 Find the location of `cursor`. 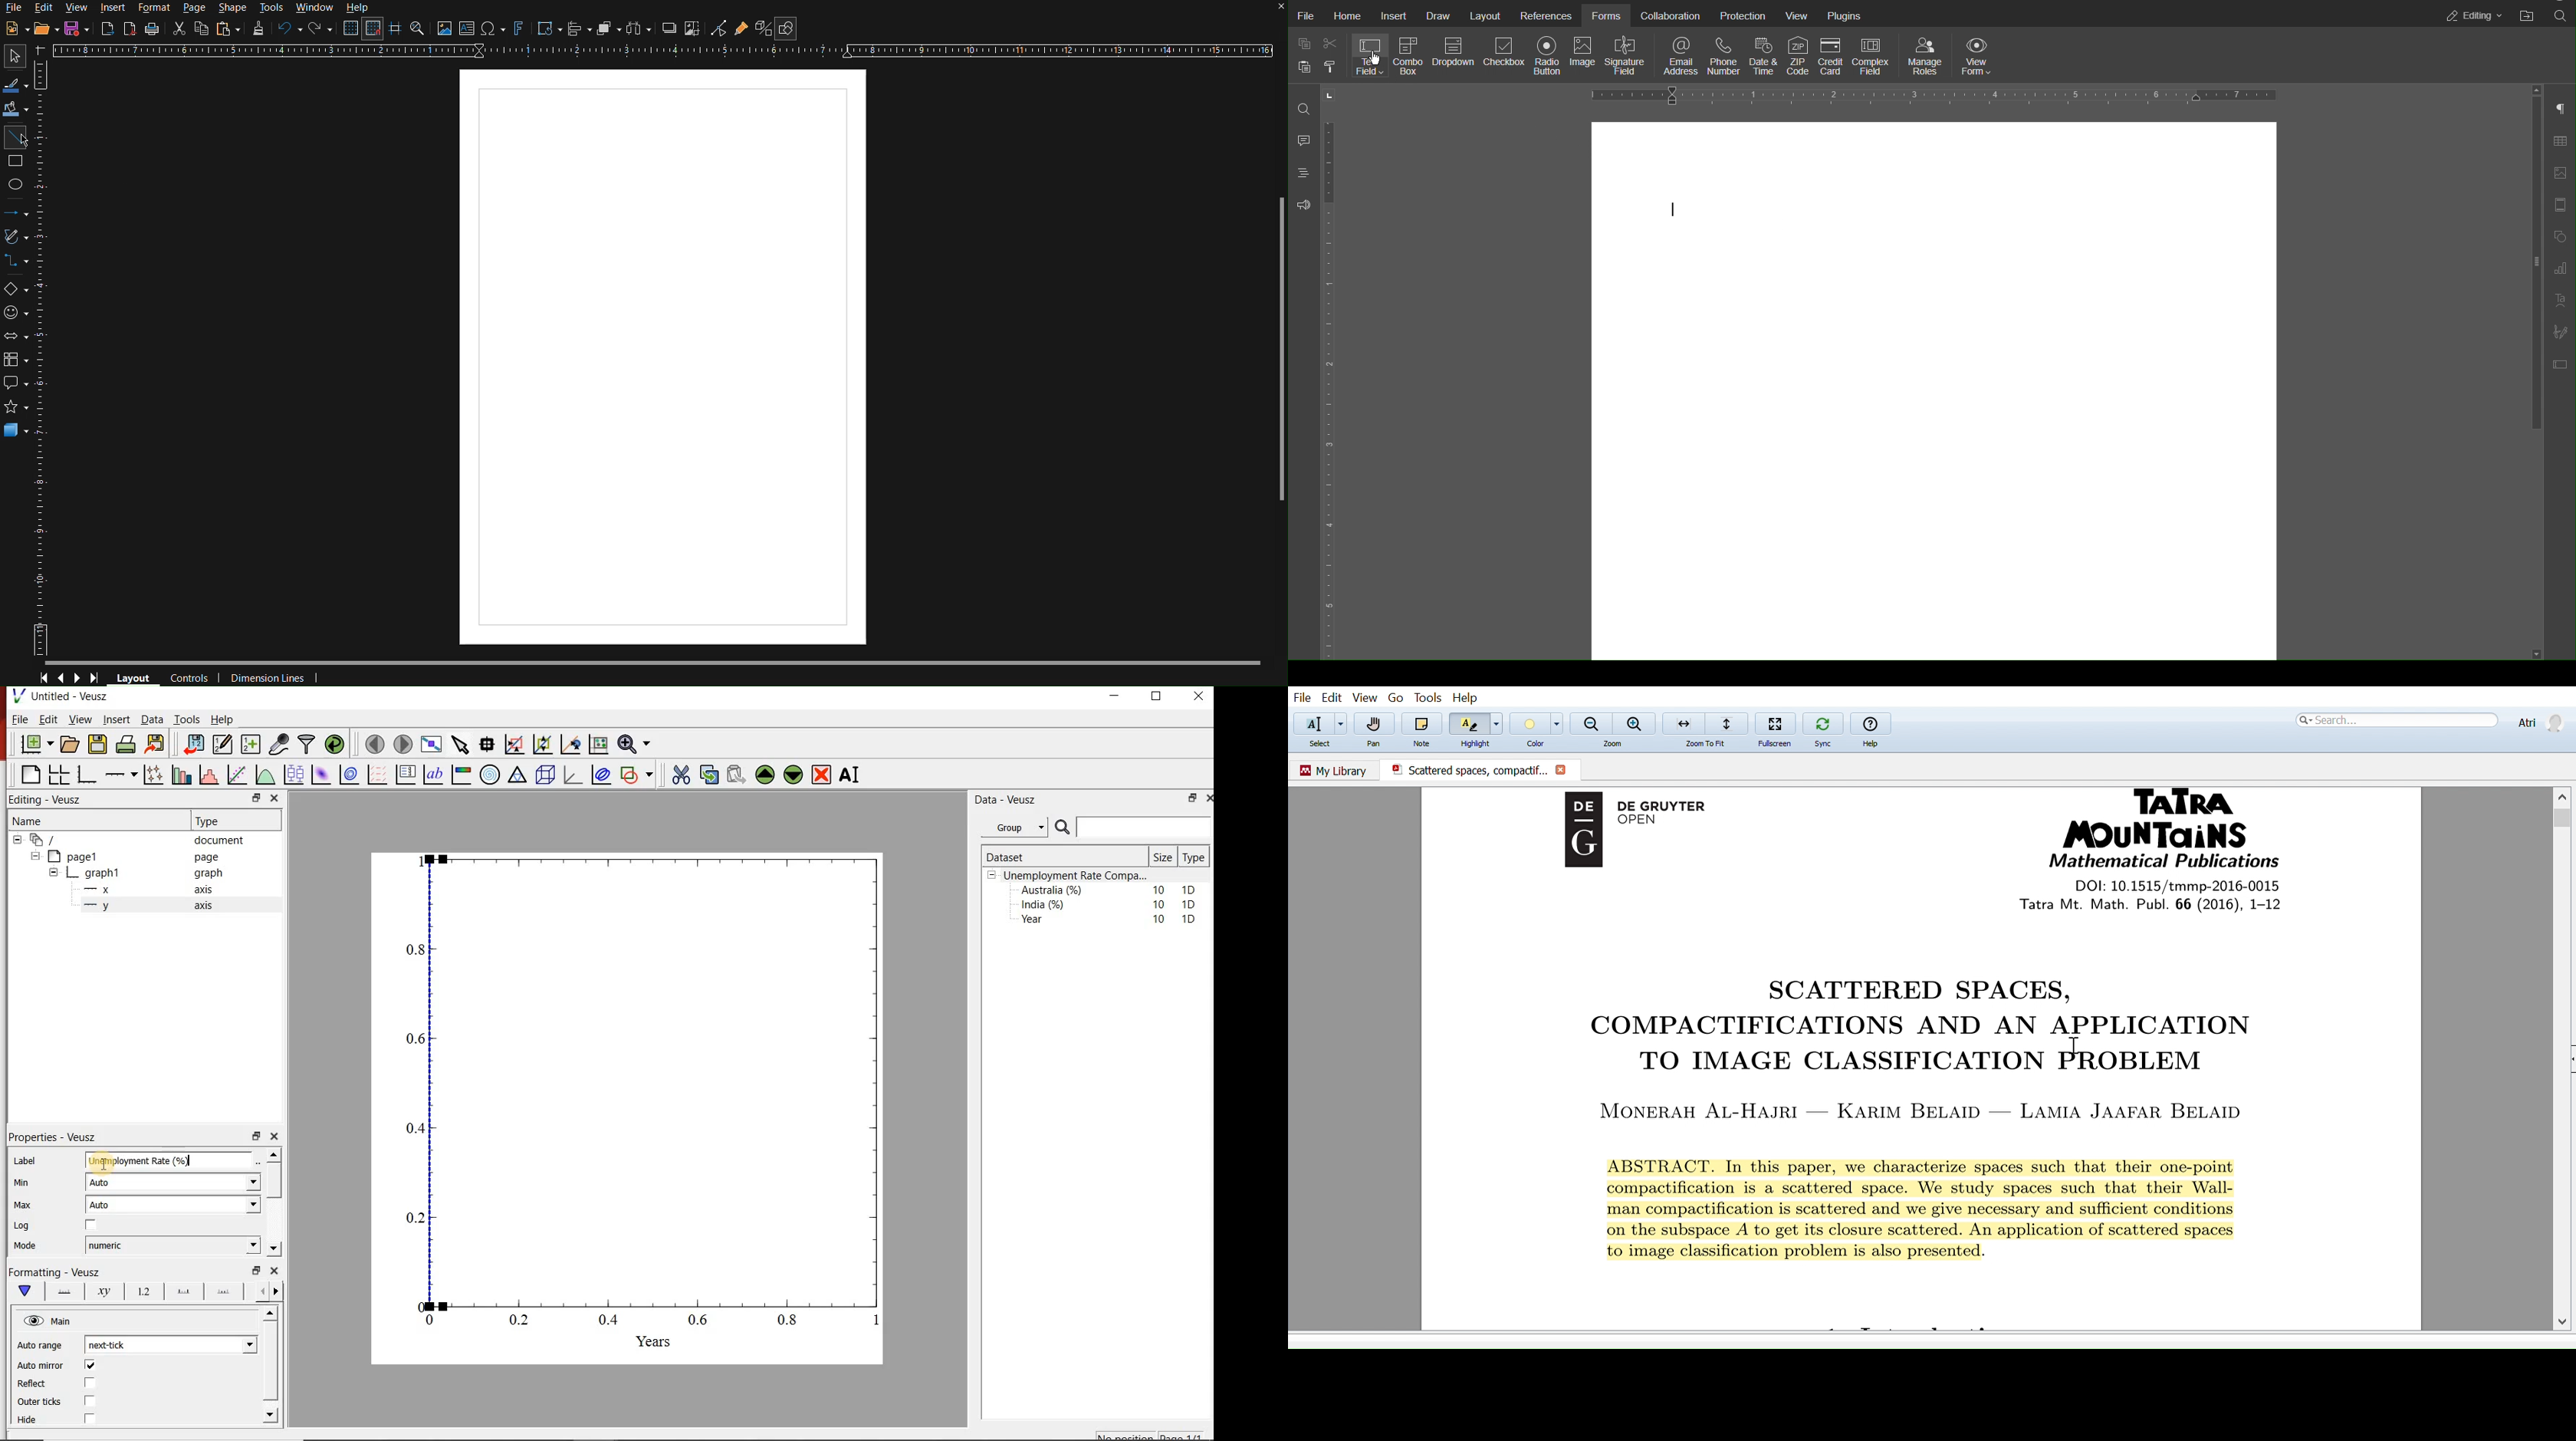

cursor is located at coordinates (1670, 206).